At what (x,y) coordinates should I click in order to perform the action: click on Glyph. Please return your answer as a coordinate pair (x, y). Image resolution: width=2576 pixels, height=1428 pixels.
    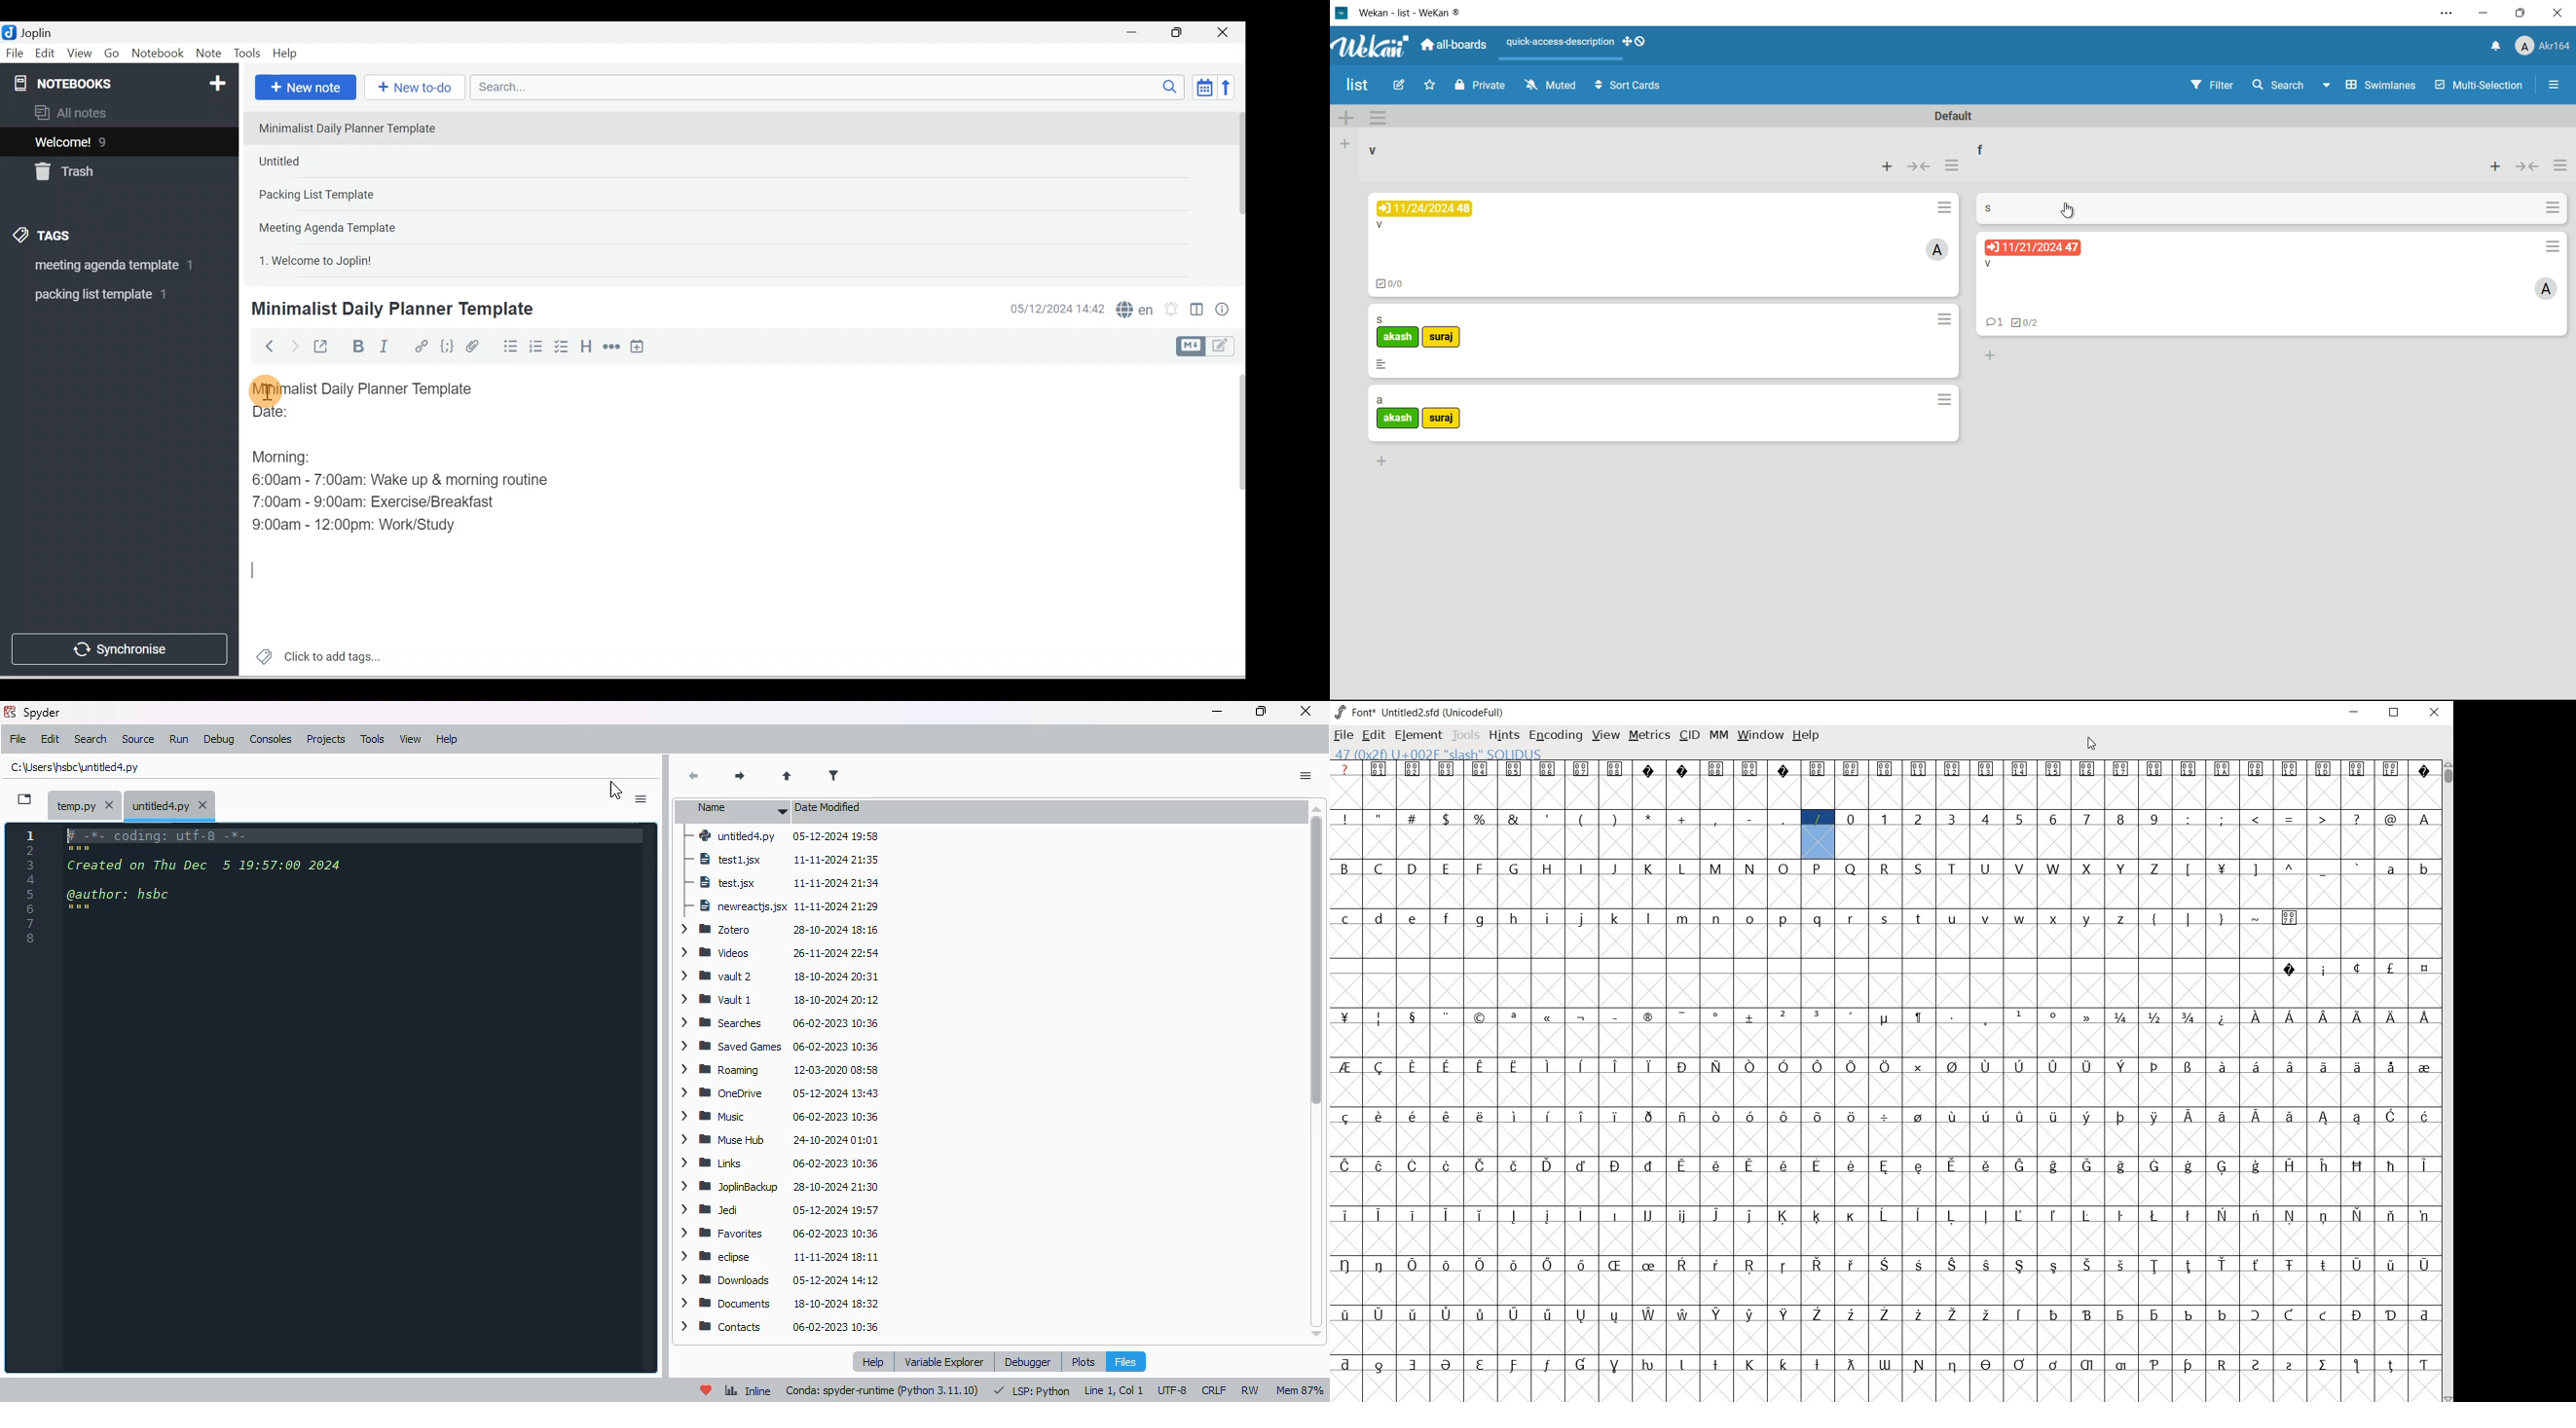
    Looking at the image, I should click on (1345, 768).